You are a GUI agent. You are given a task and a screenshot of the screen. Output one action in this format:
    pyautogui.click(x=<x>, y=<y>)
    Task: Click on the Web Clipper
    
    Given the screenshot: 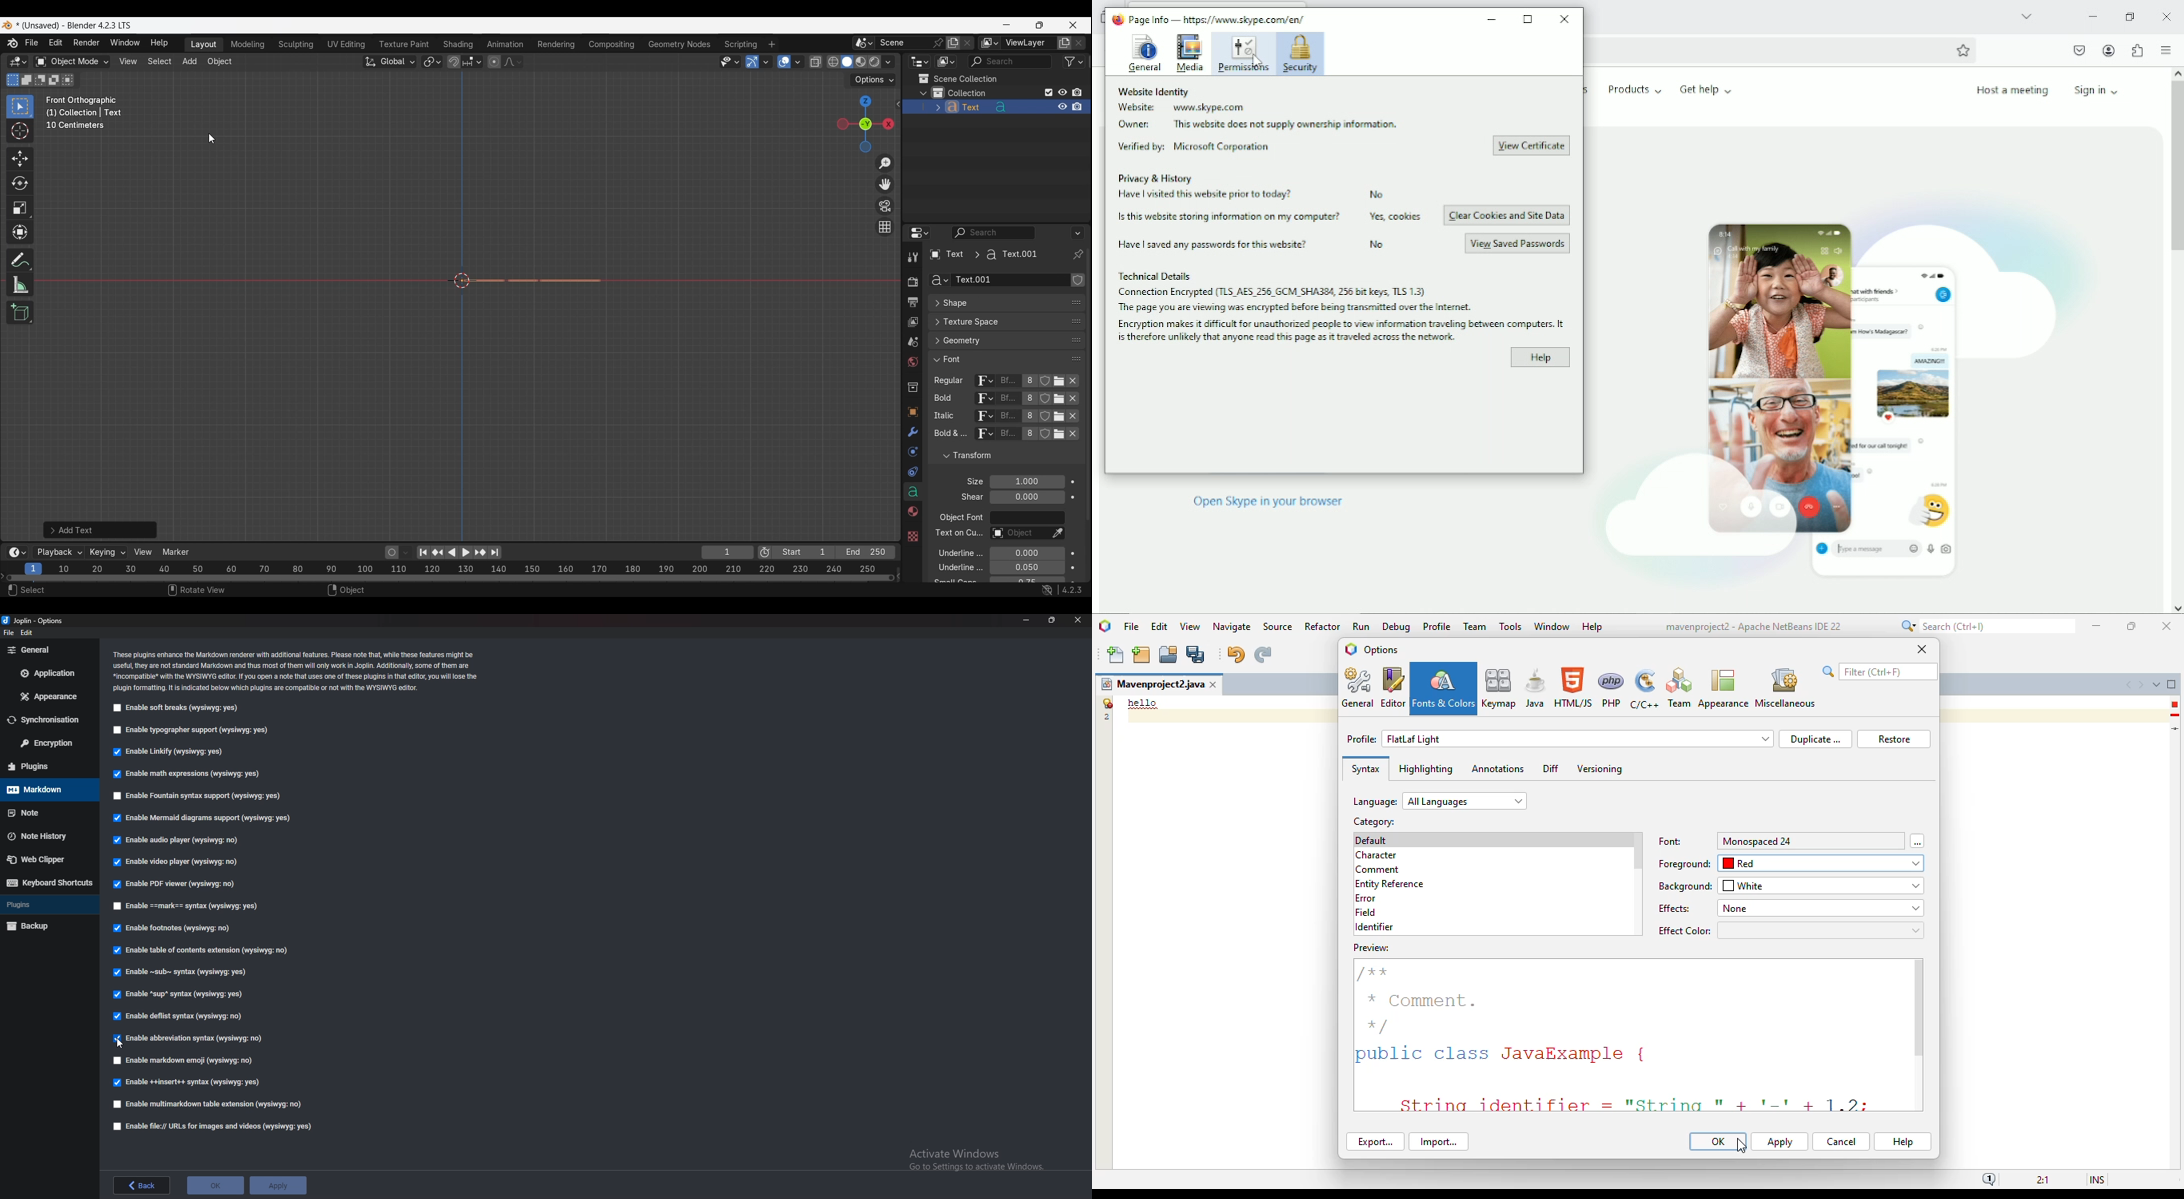 What is the action you would take?
    pyautogui.click(x=47, y=860)
    